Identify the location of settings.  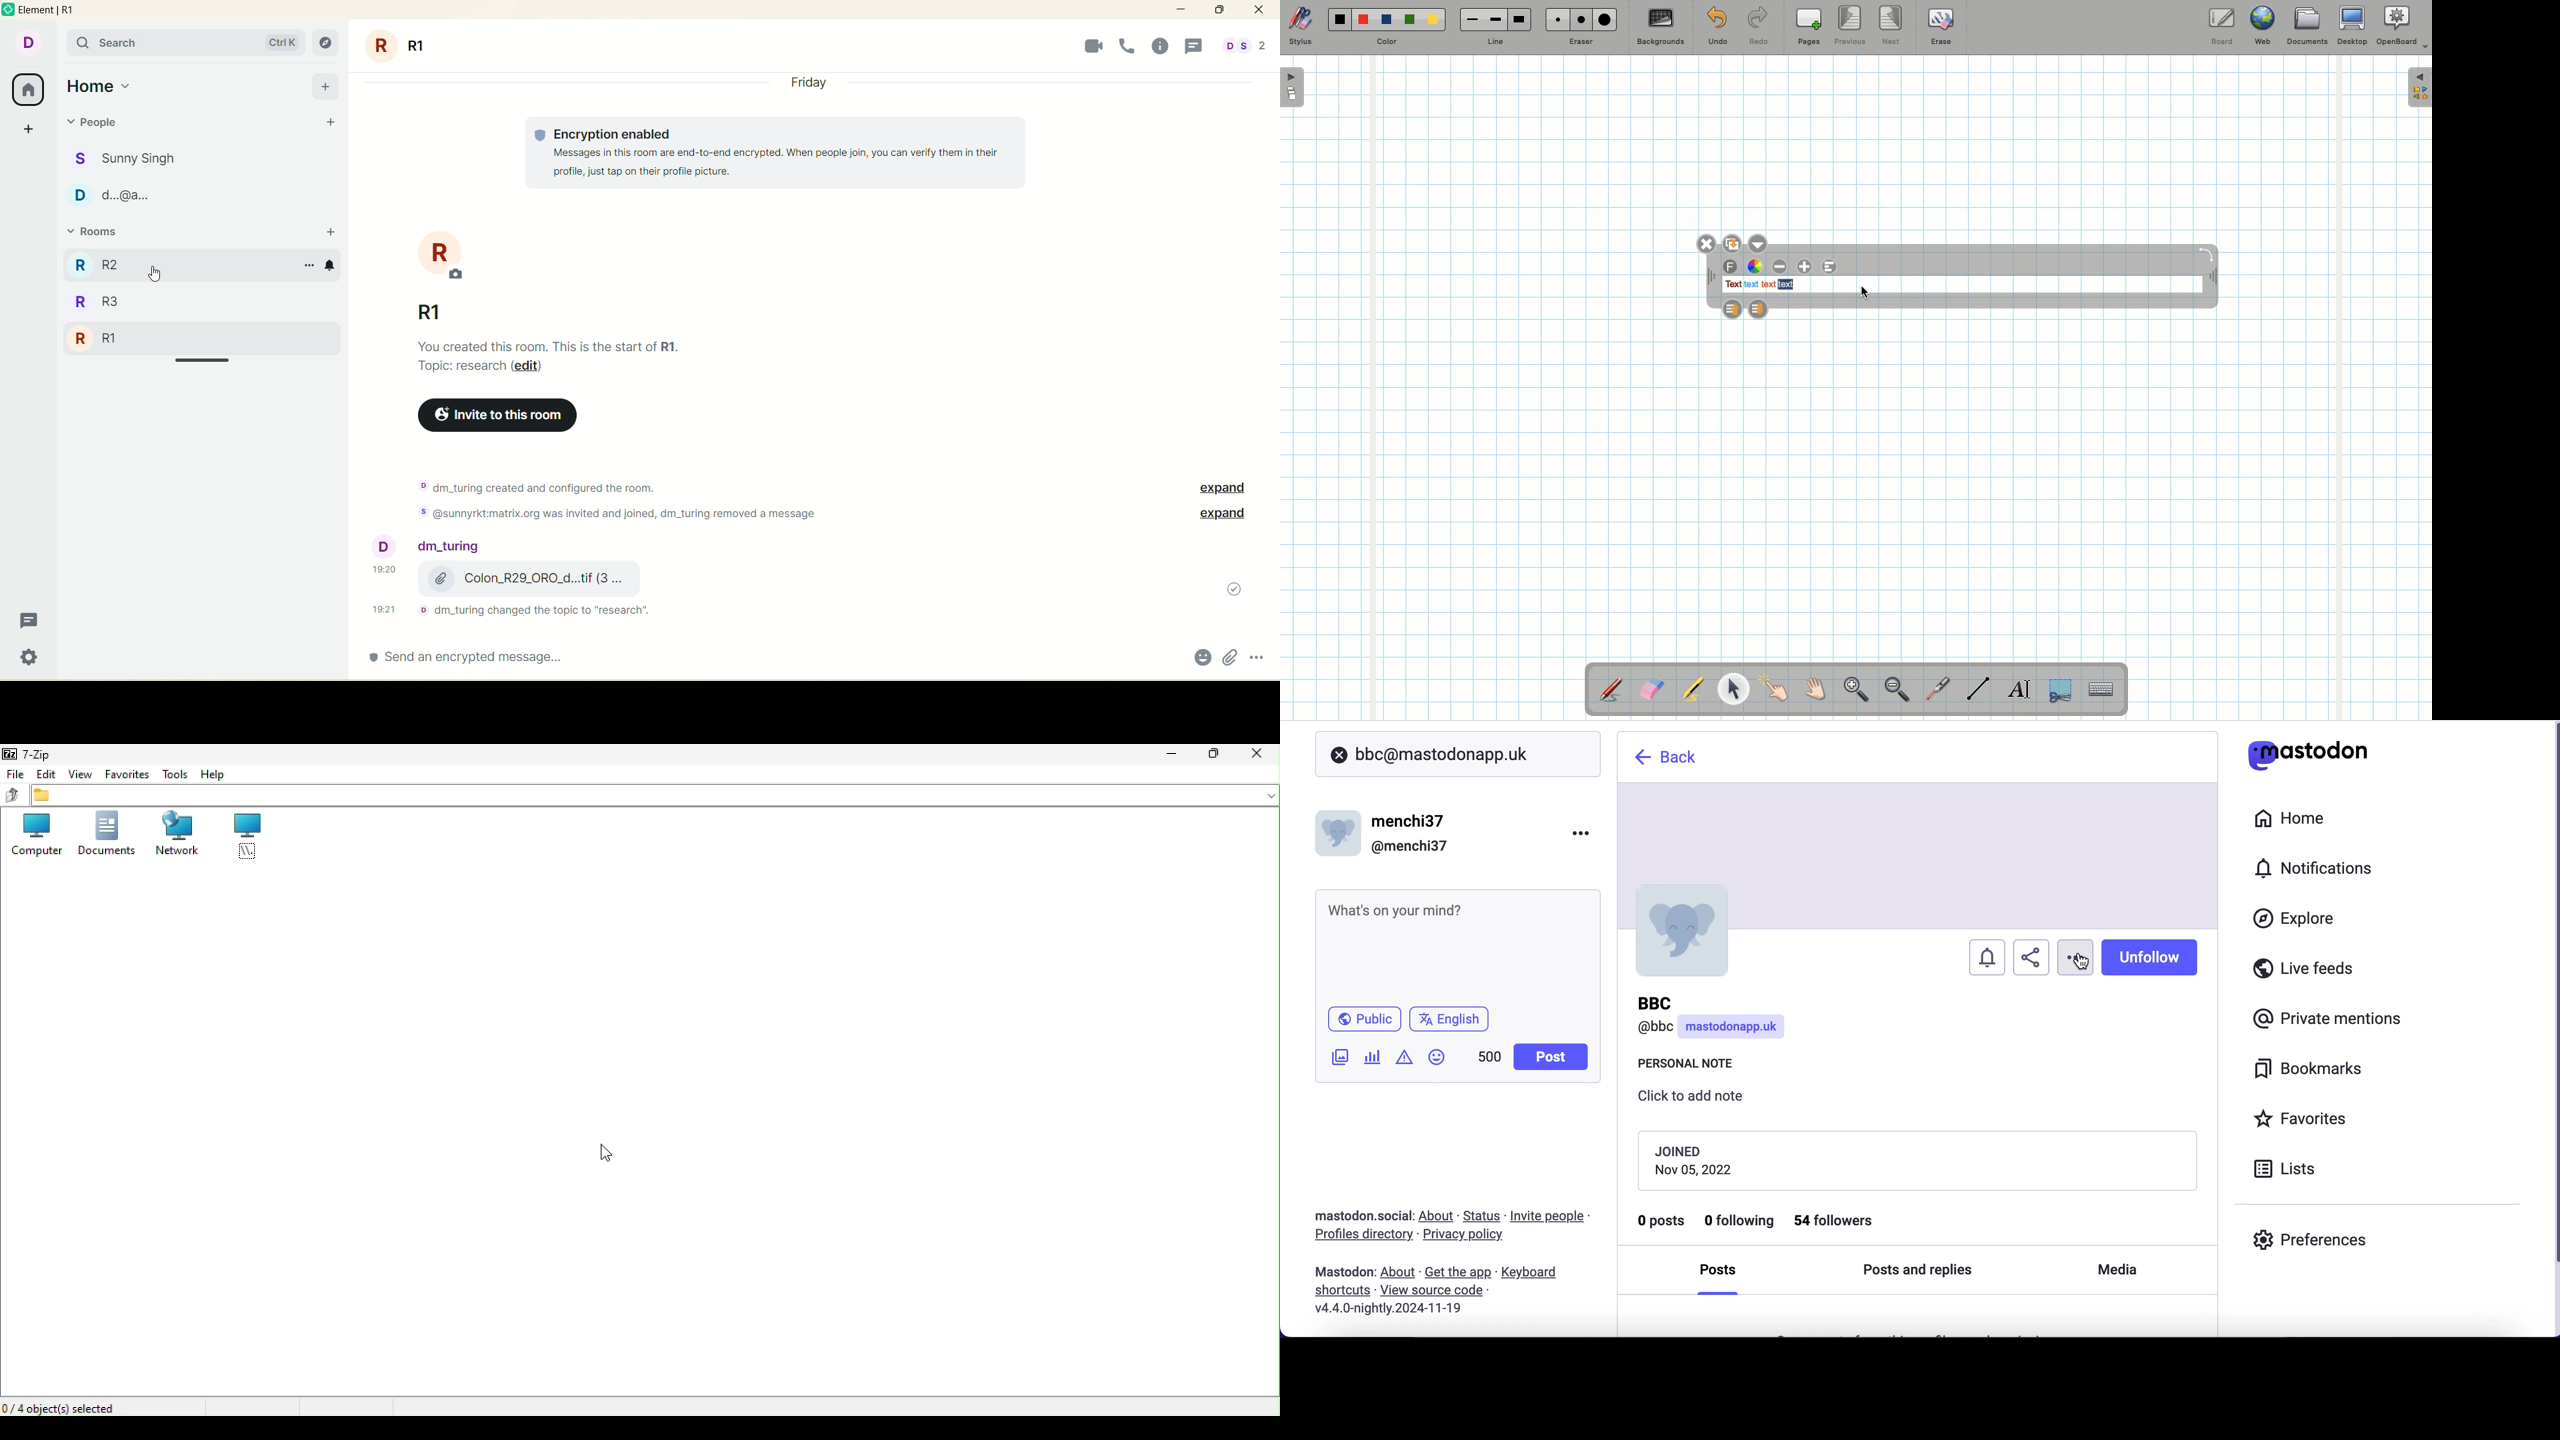
(31, 659).